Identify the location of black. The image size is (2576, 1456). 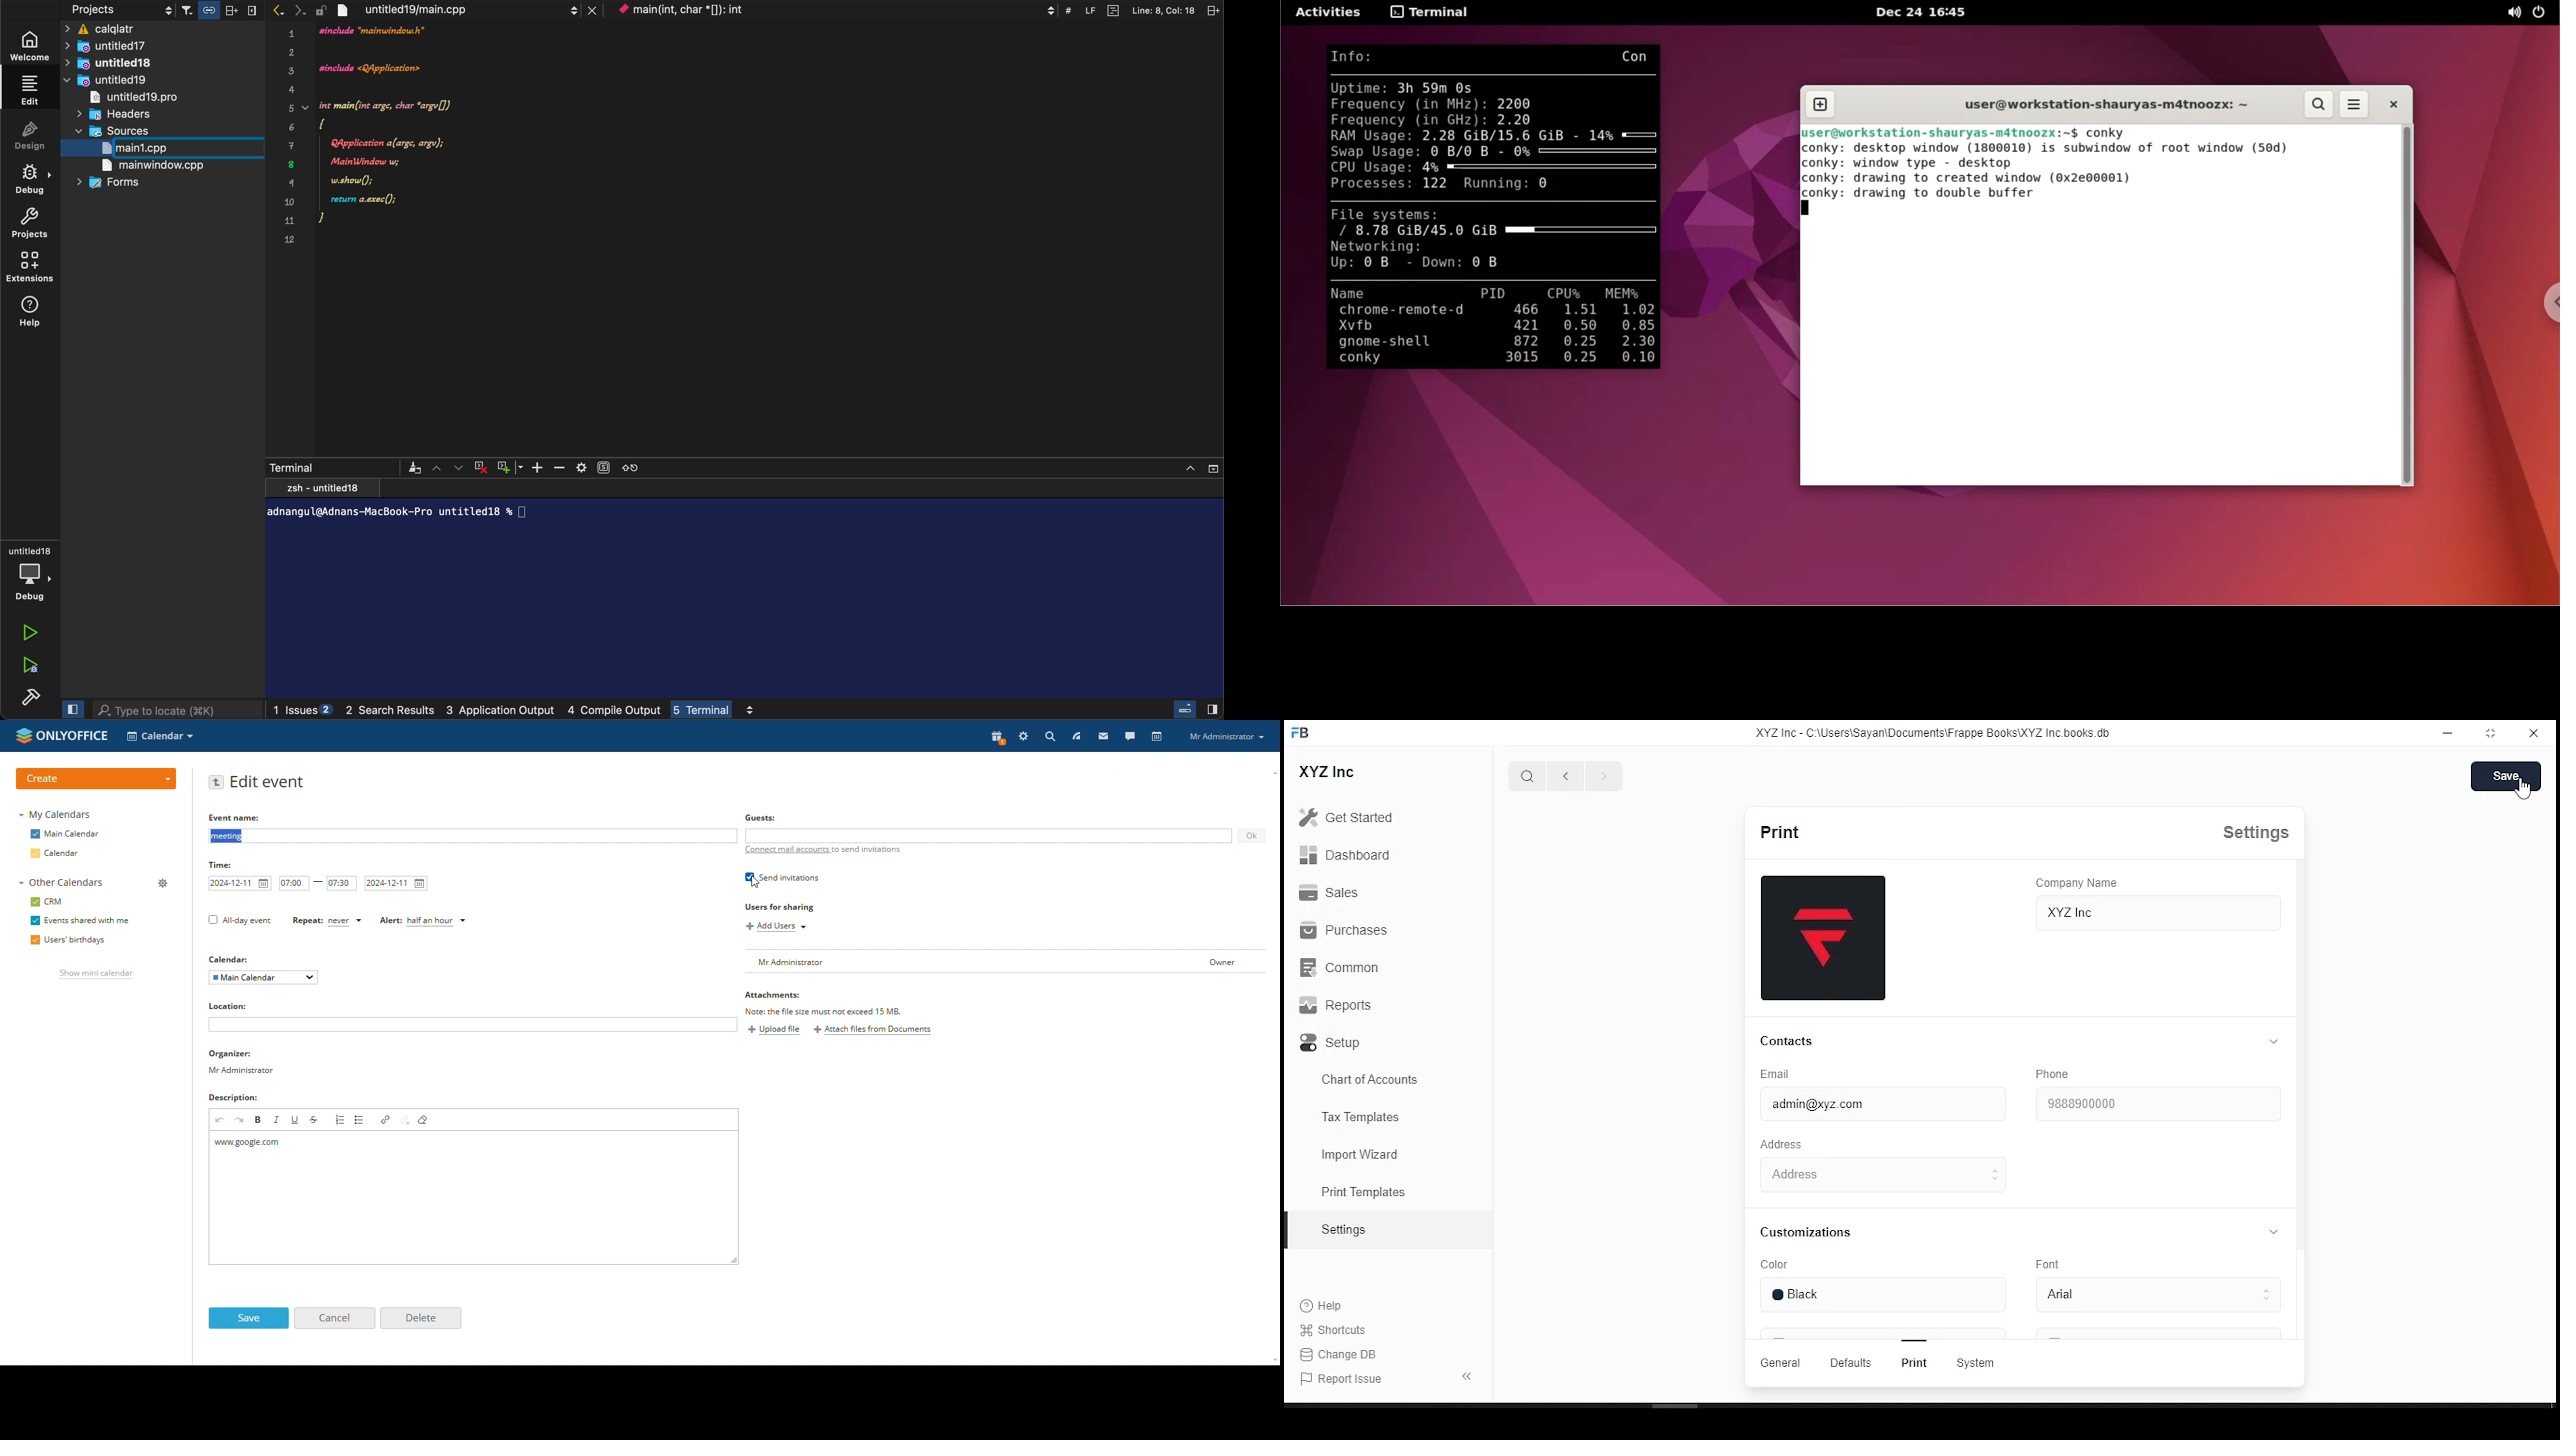
(1813, 1295).